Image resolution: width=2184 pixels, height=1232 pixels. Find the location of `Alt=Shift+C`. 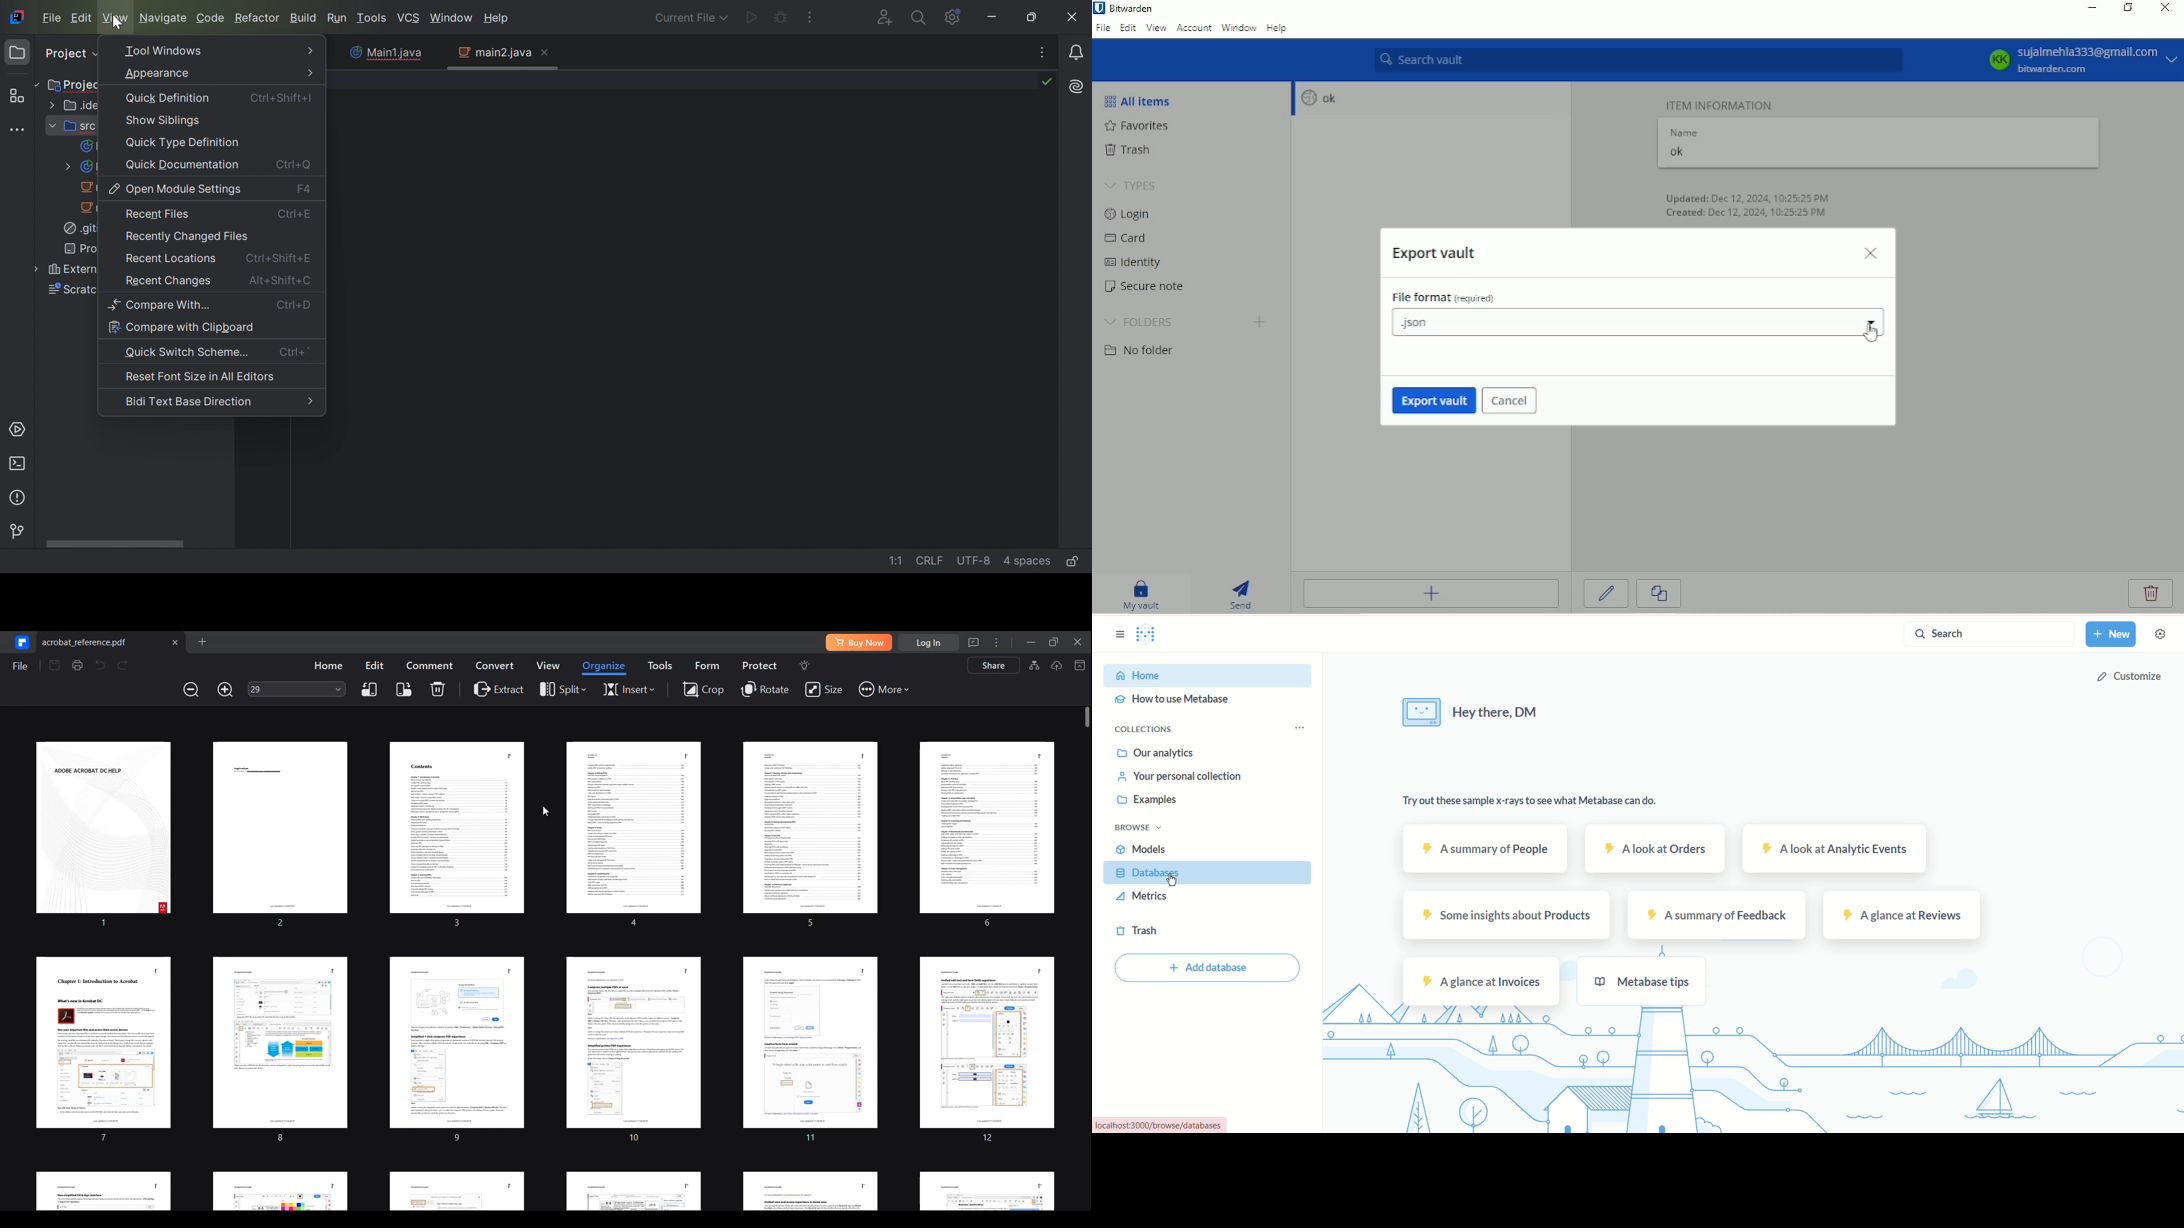

Alt=Shift+C is located at coordinates (280, 280).